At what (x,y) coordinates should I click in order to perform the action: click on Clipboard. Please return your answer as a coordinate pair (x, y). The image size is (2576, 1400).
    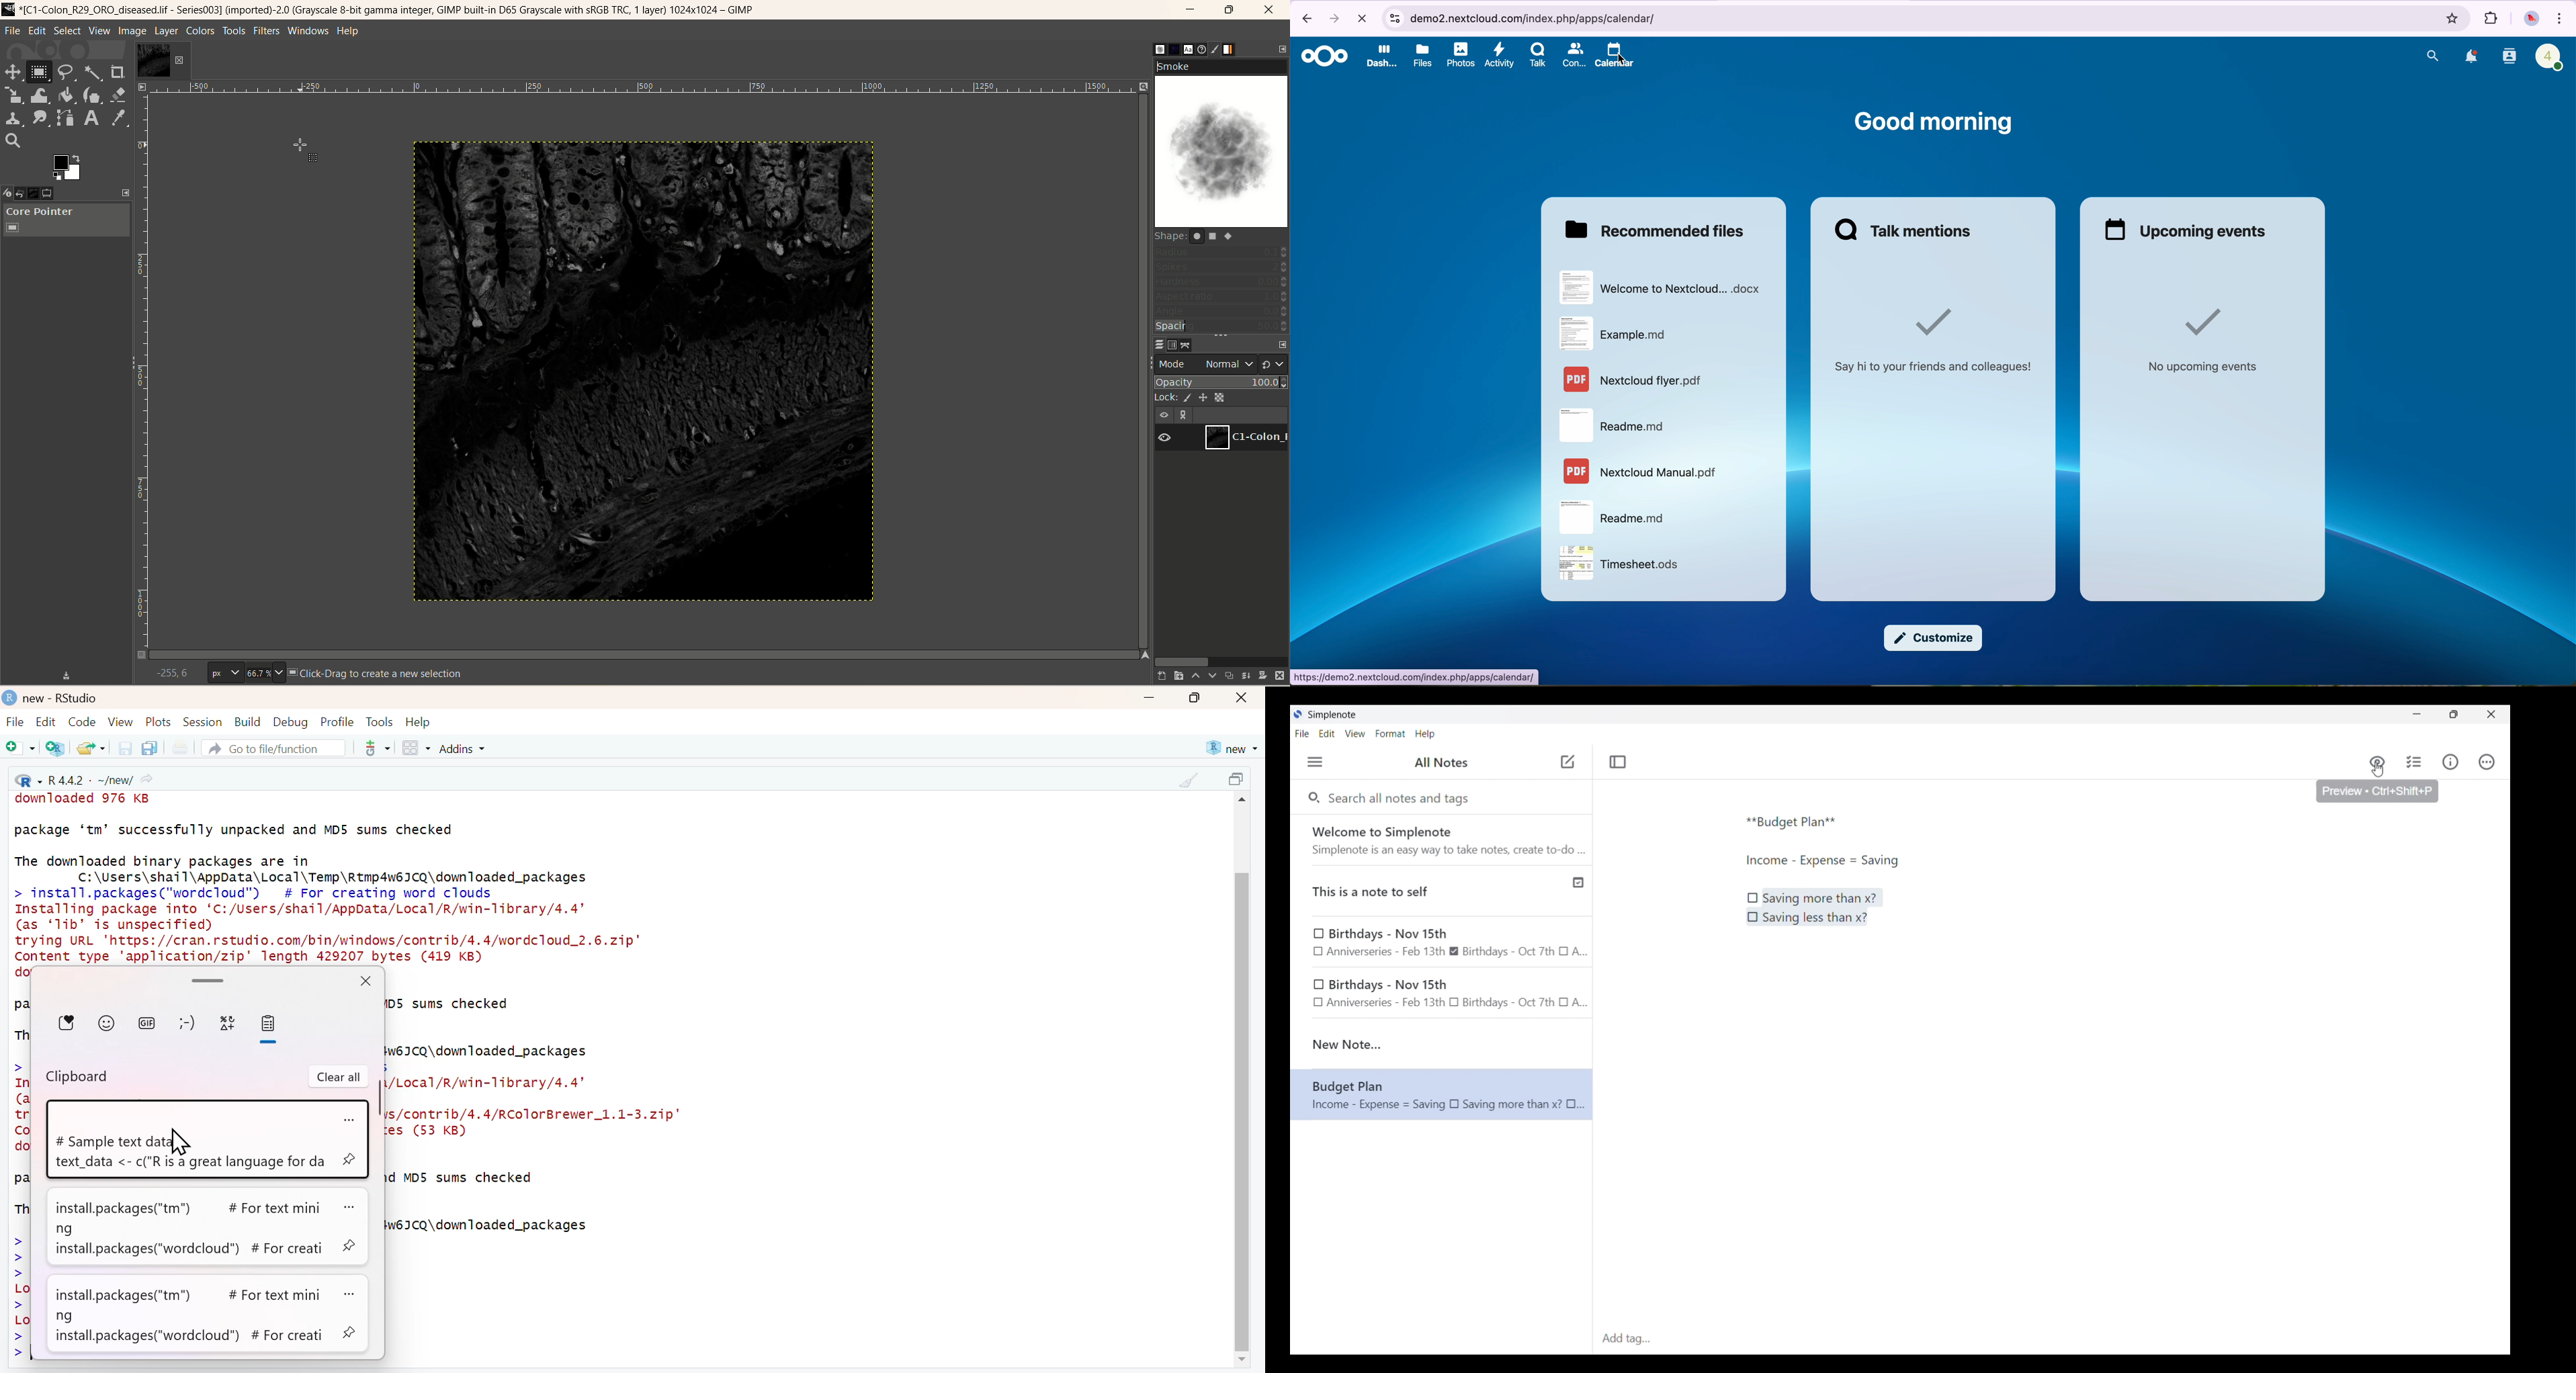
    Looking at the image, I should click on (74, 1076).